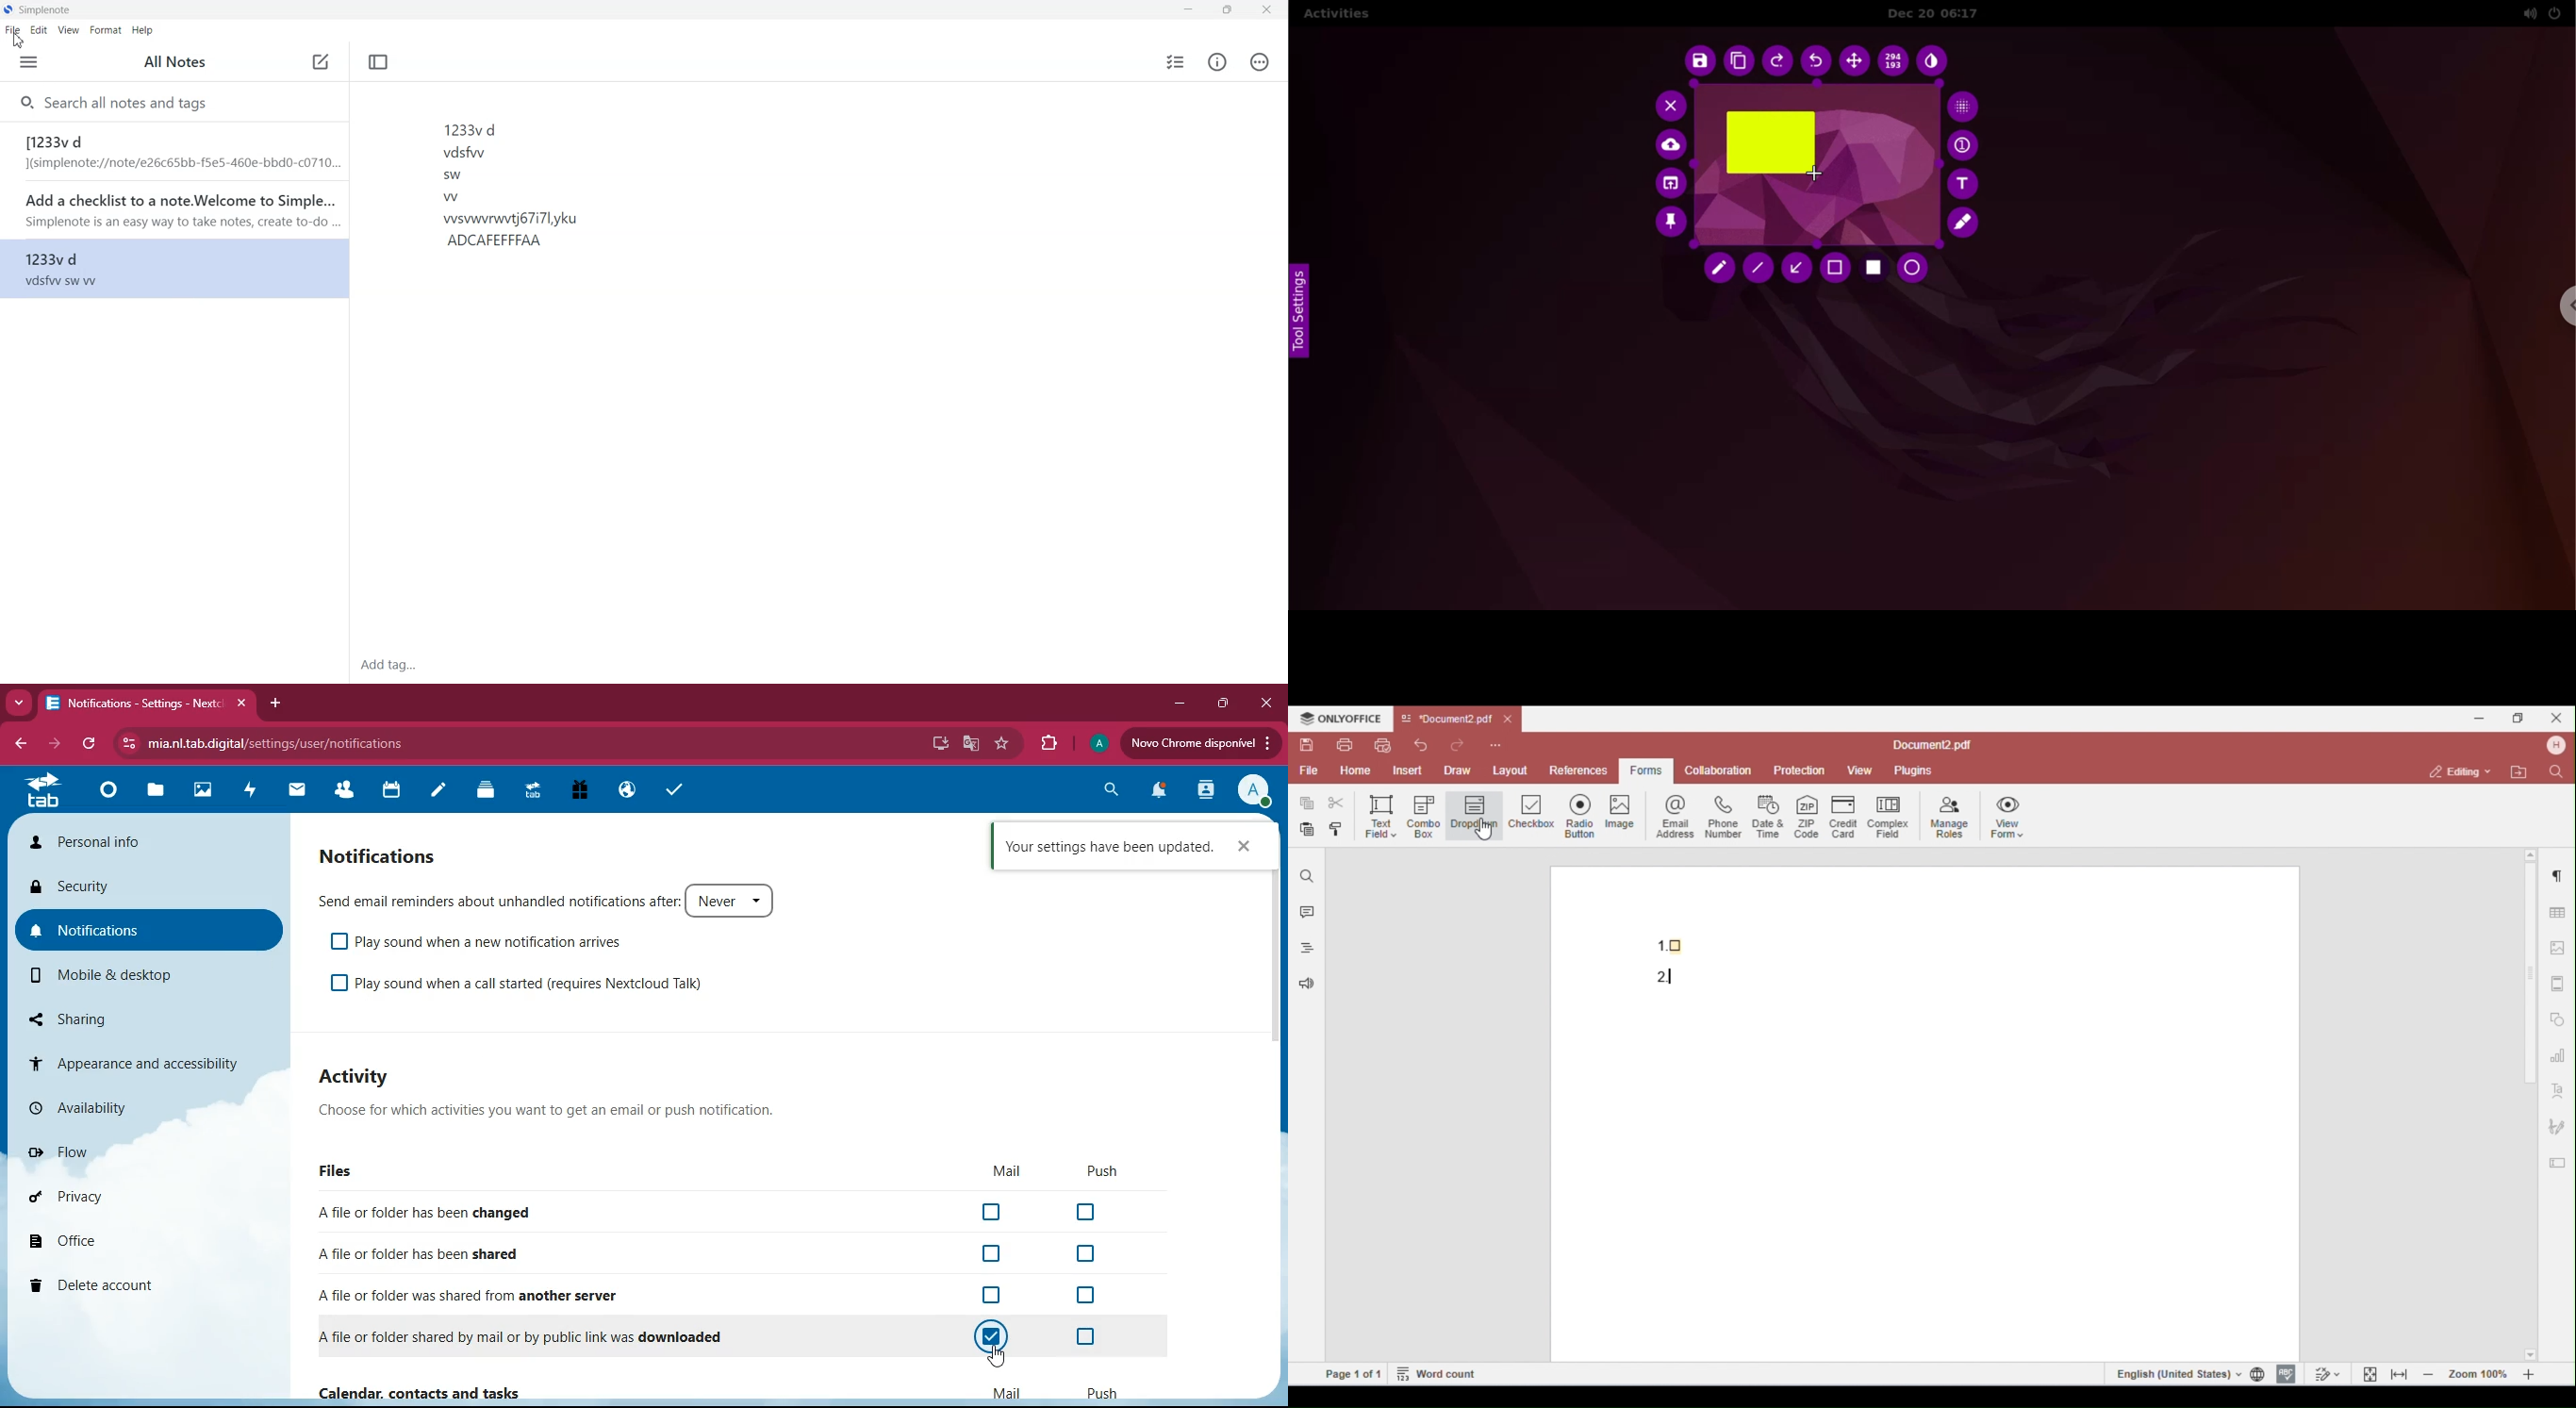  What do you see at coordinates (88, 745) in the screenshot?
I see `refresh` at bounding box center [88, 745].